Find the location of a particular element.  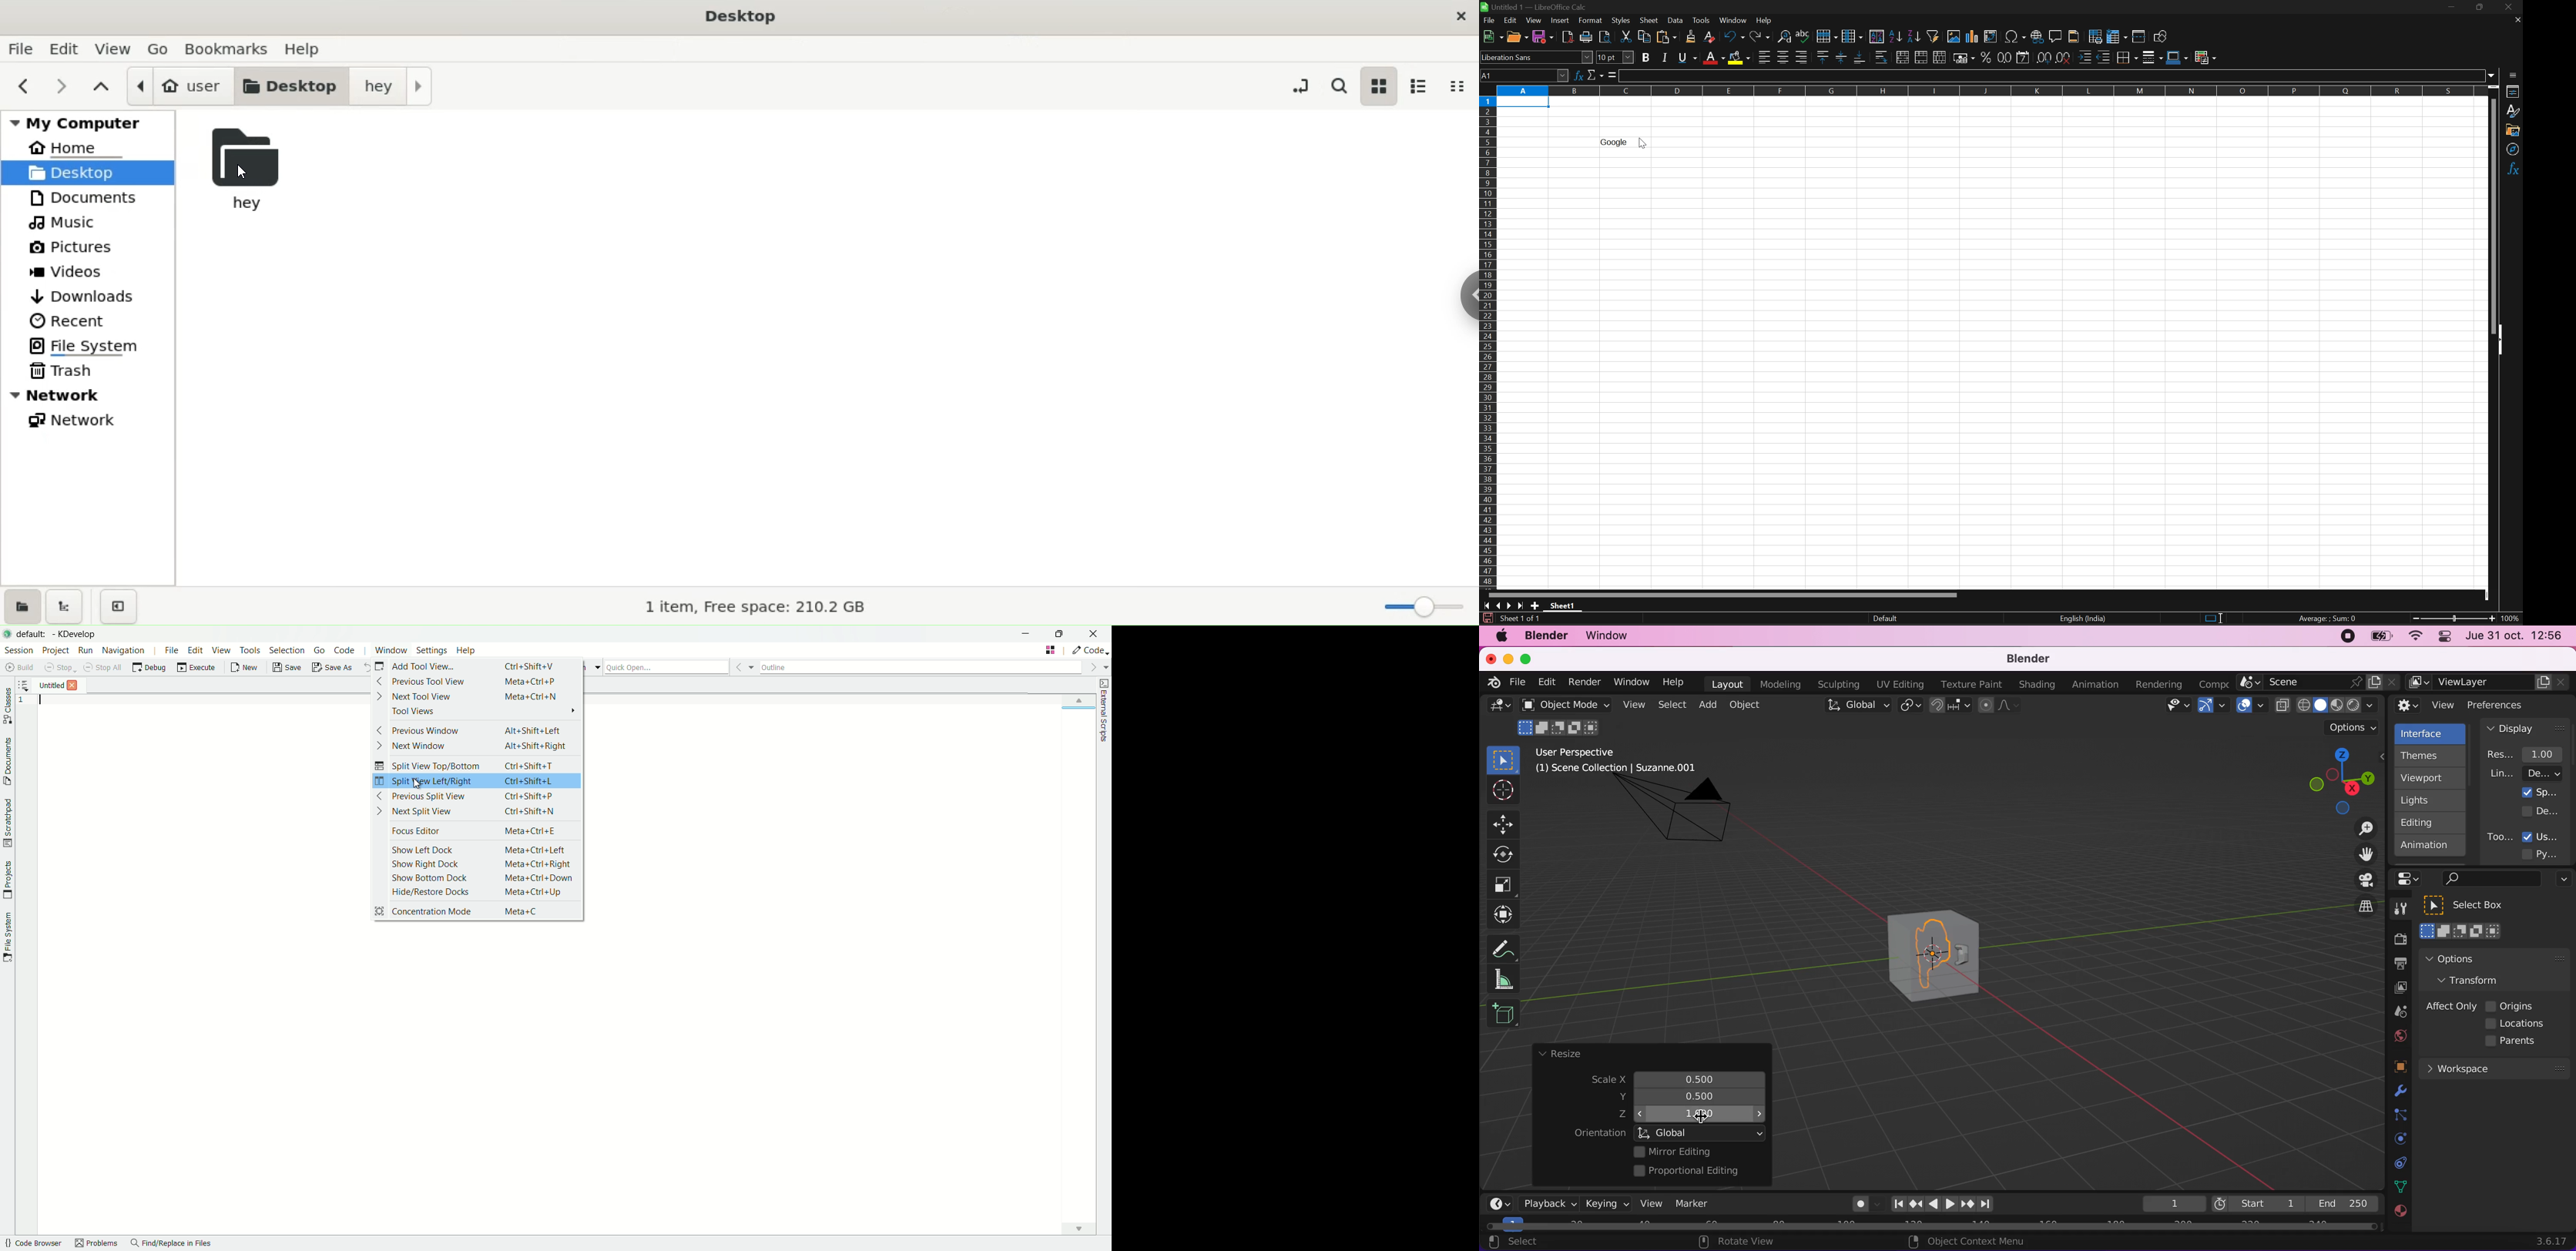

Split window is located at coordinates (2138, 36).